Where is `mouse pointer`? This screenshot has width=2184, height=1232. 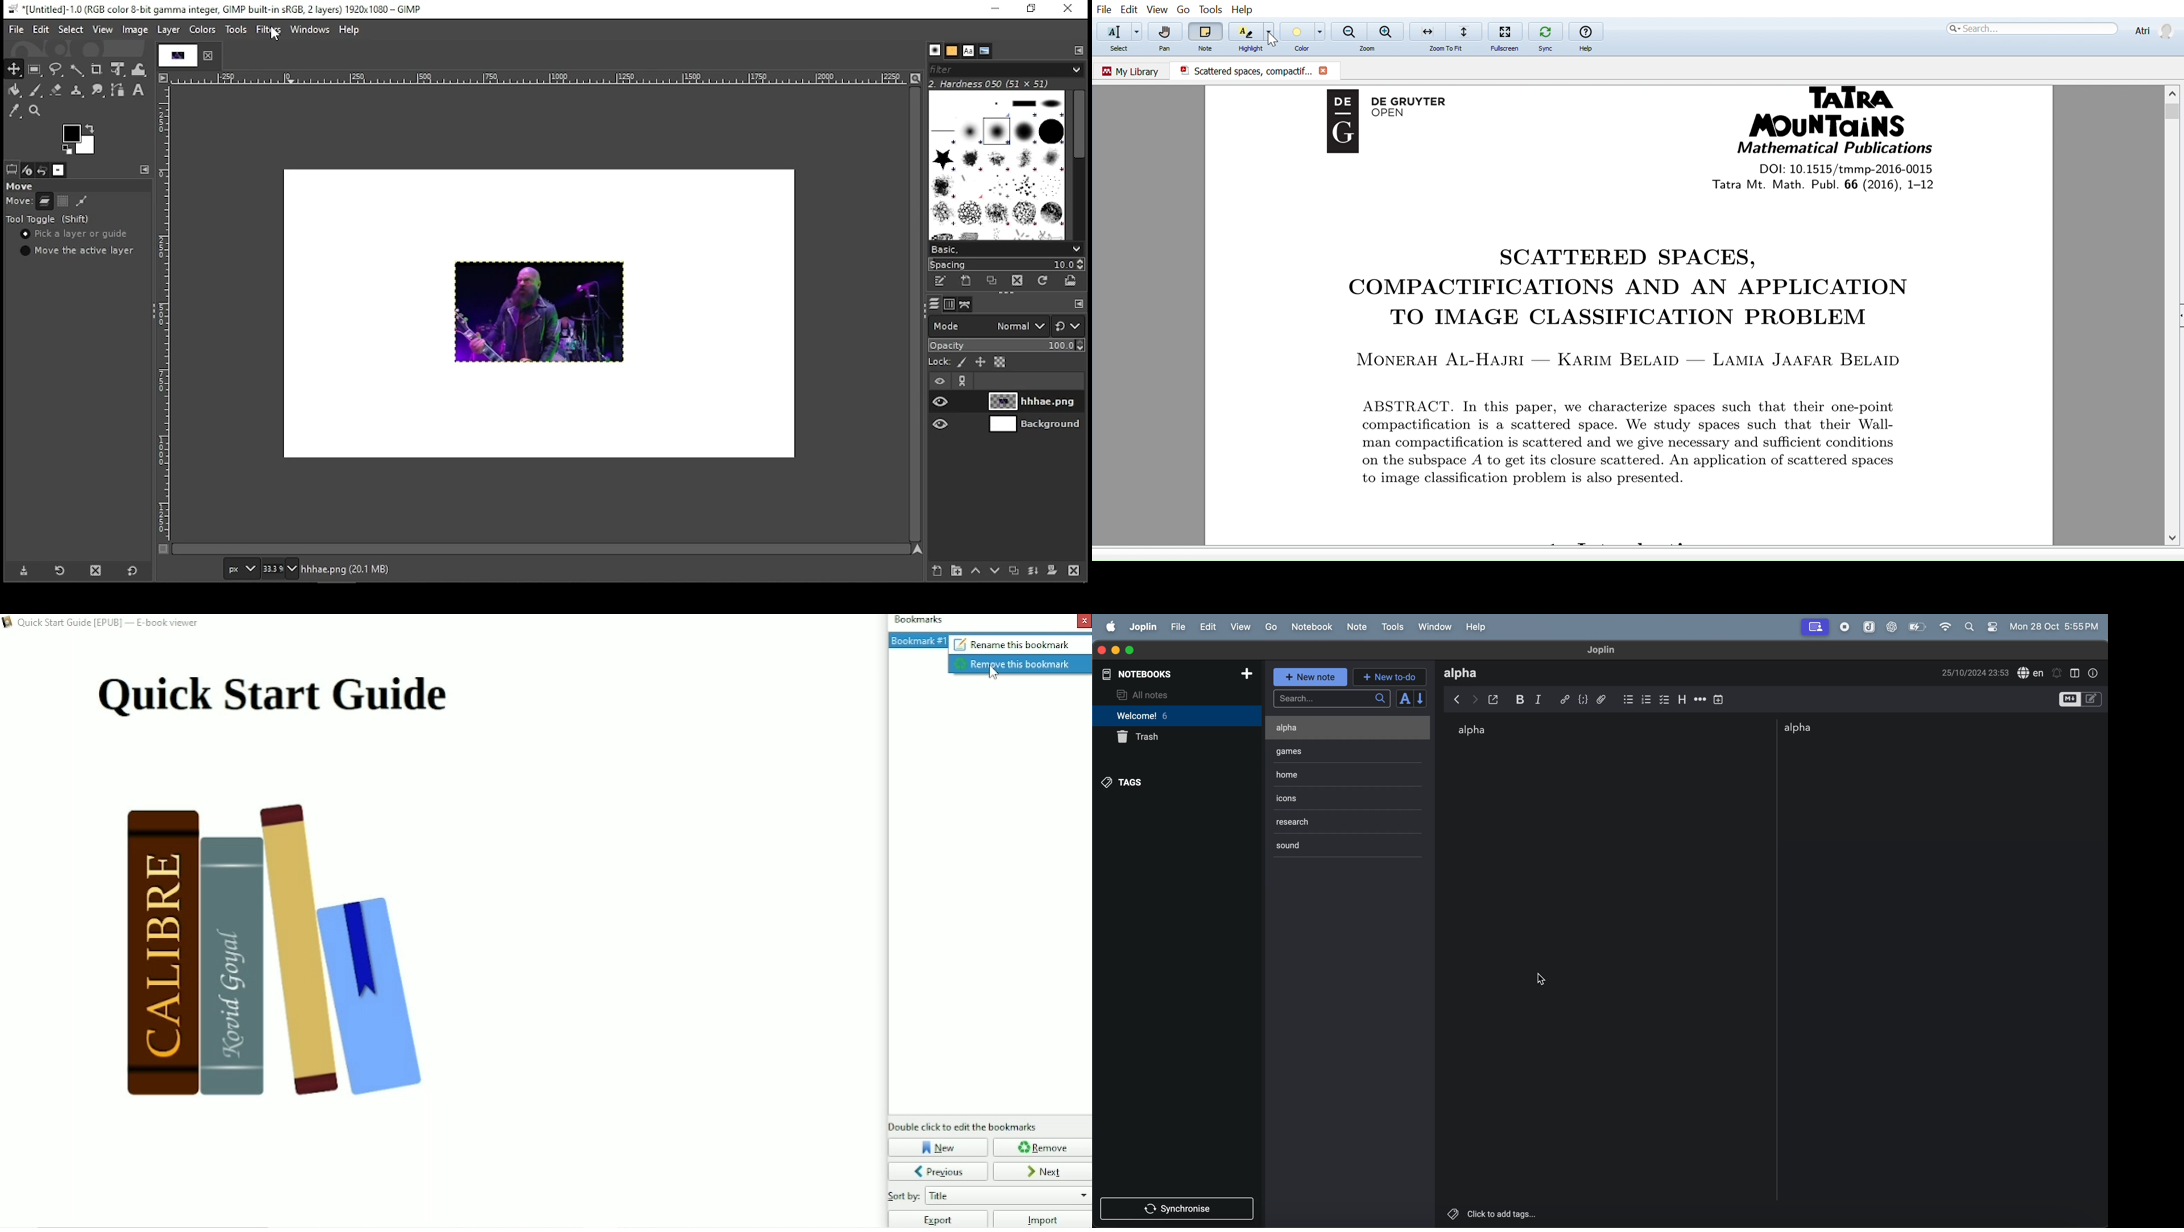 mouse pointer is located at coordinates (275, 38).